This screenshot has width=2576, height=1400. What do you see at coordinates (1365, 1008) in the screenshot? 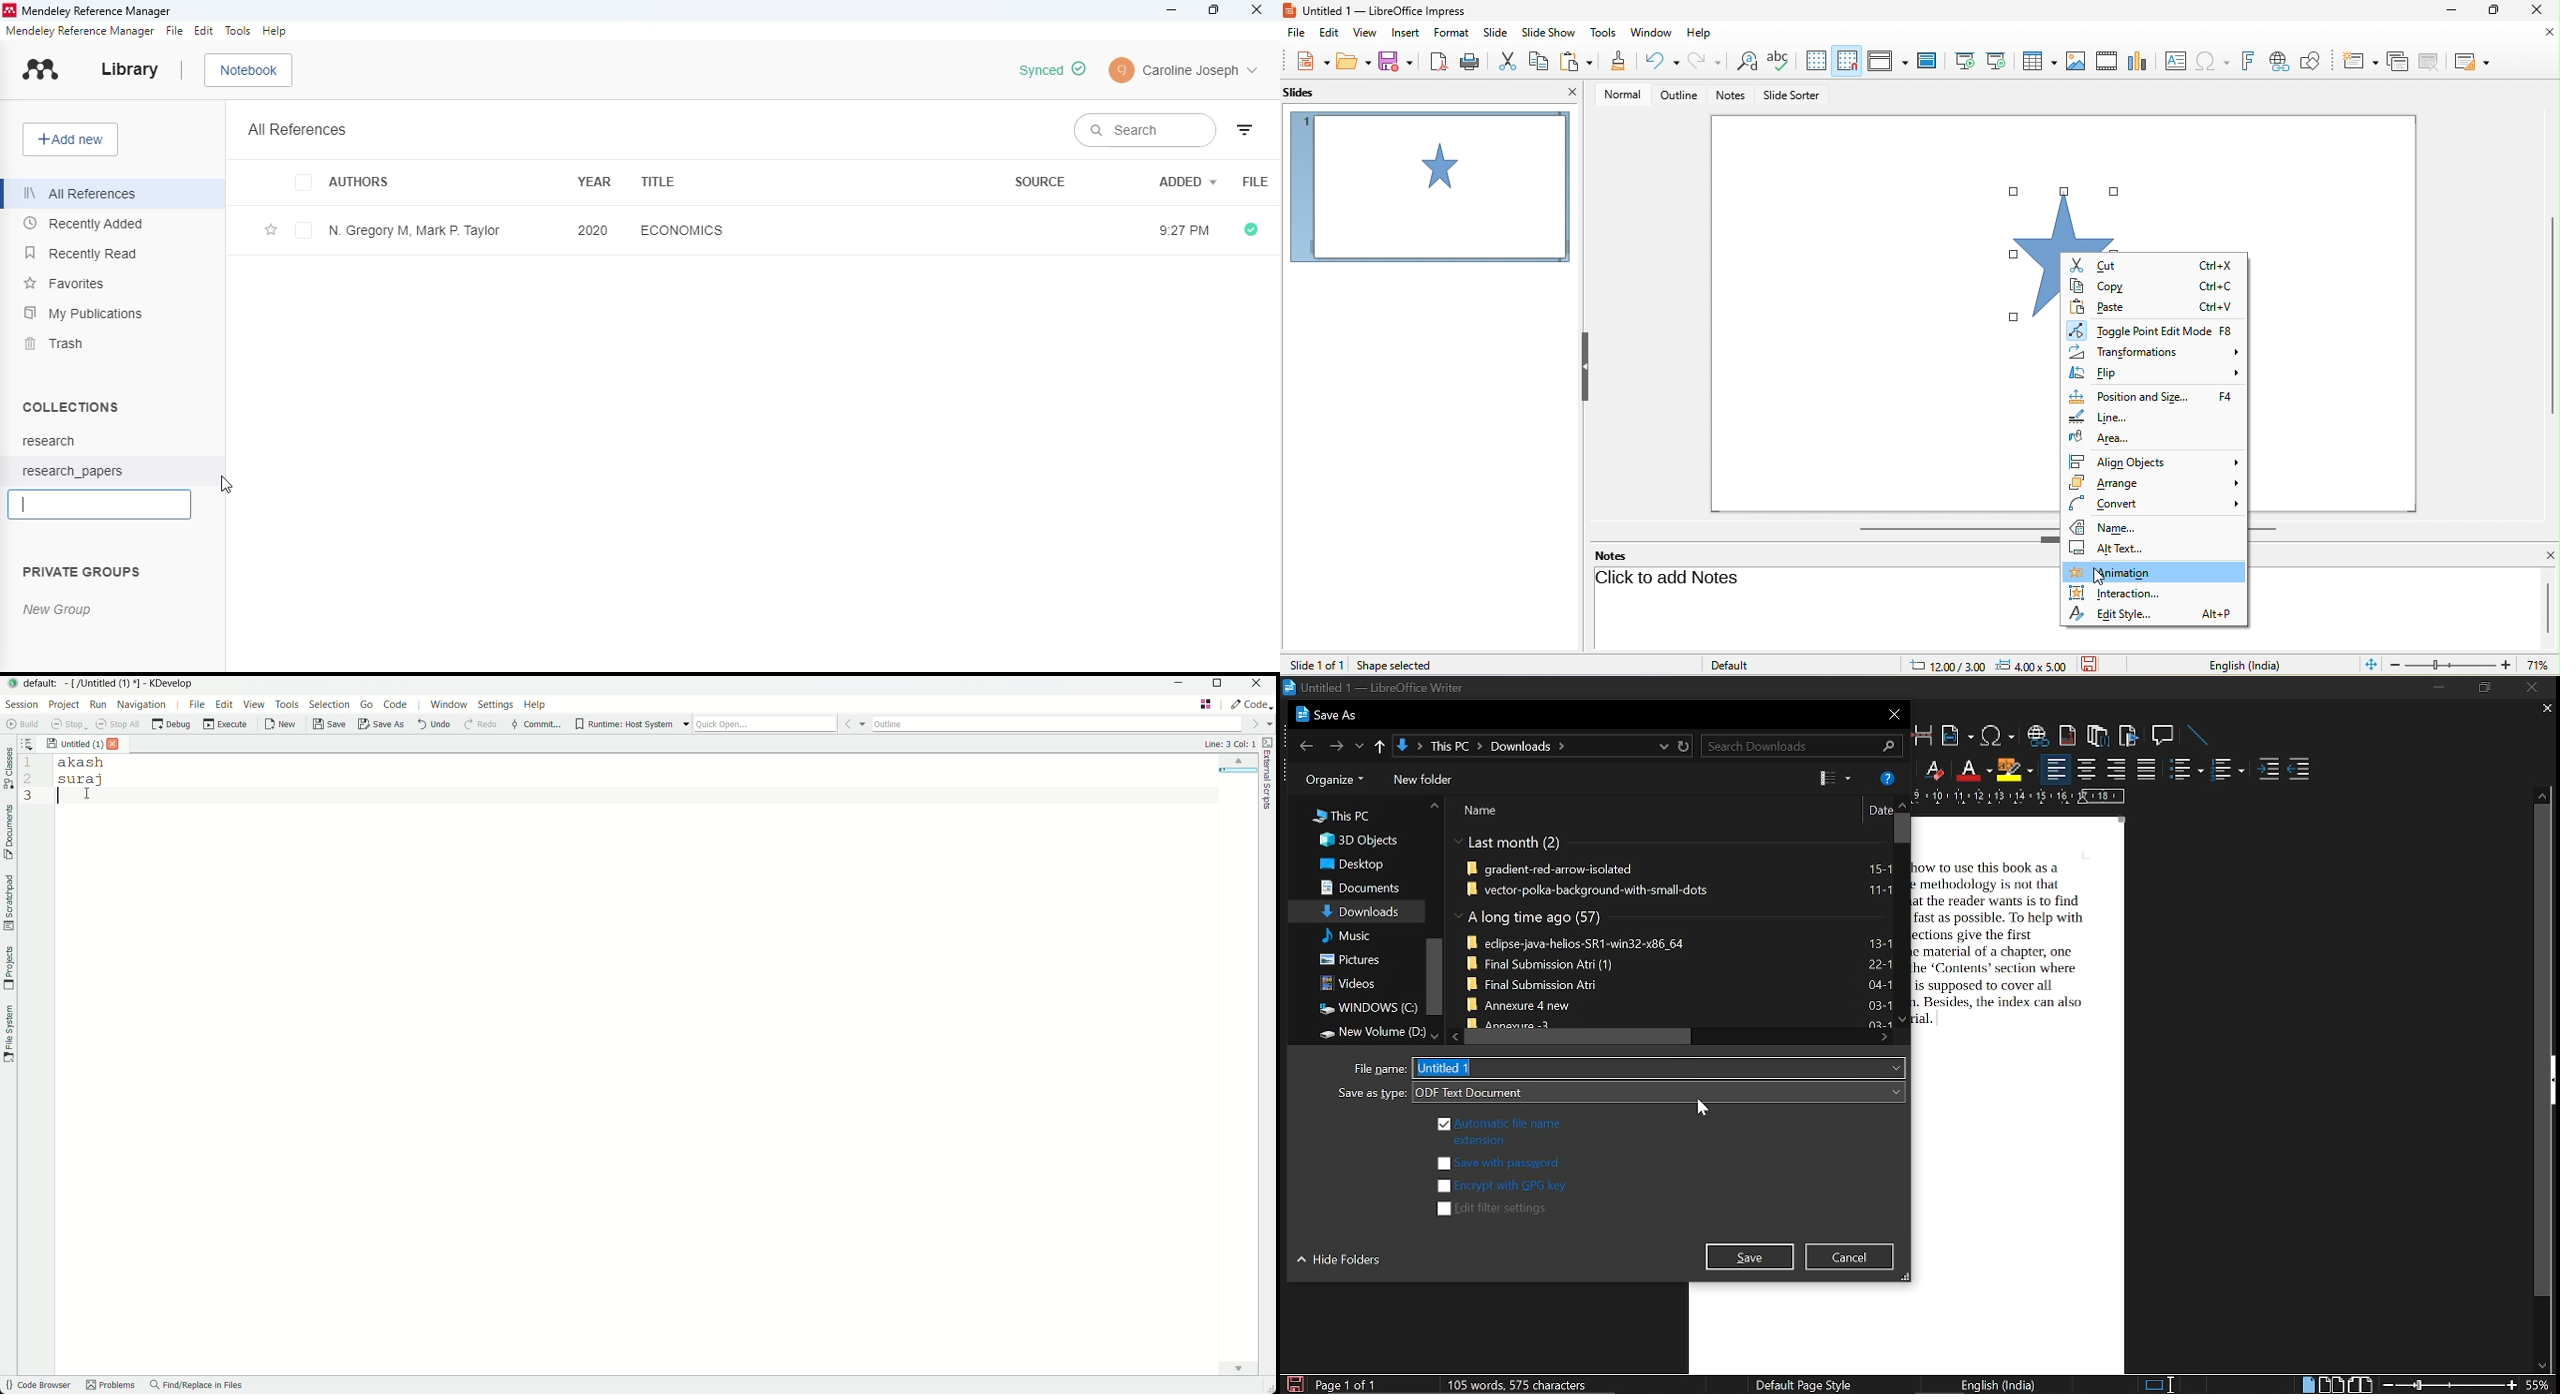
I see `WINDOWS (C)` at bounding box center [1365, 1008].